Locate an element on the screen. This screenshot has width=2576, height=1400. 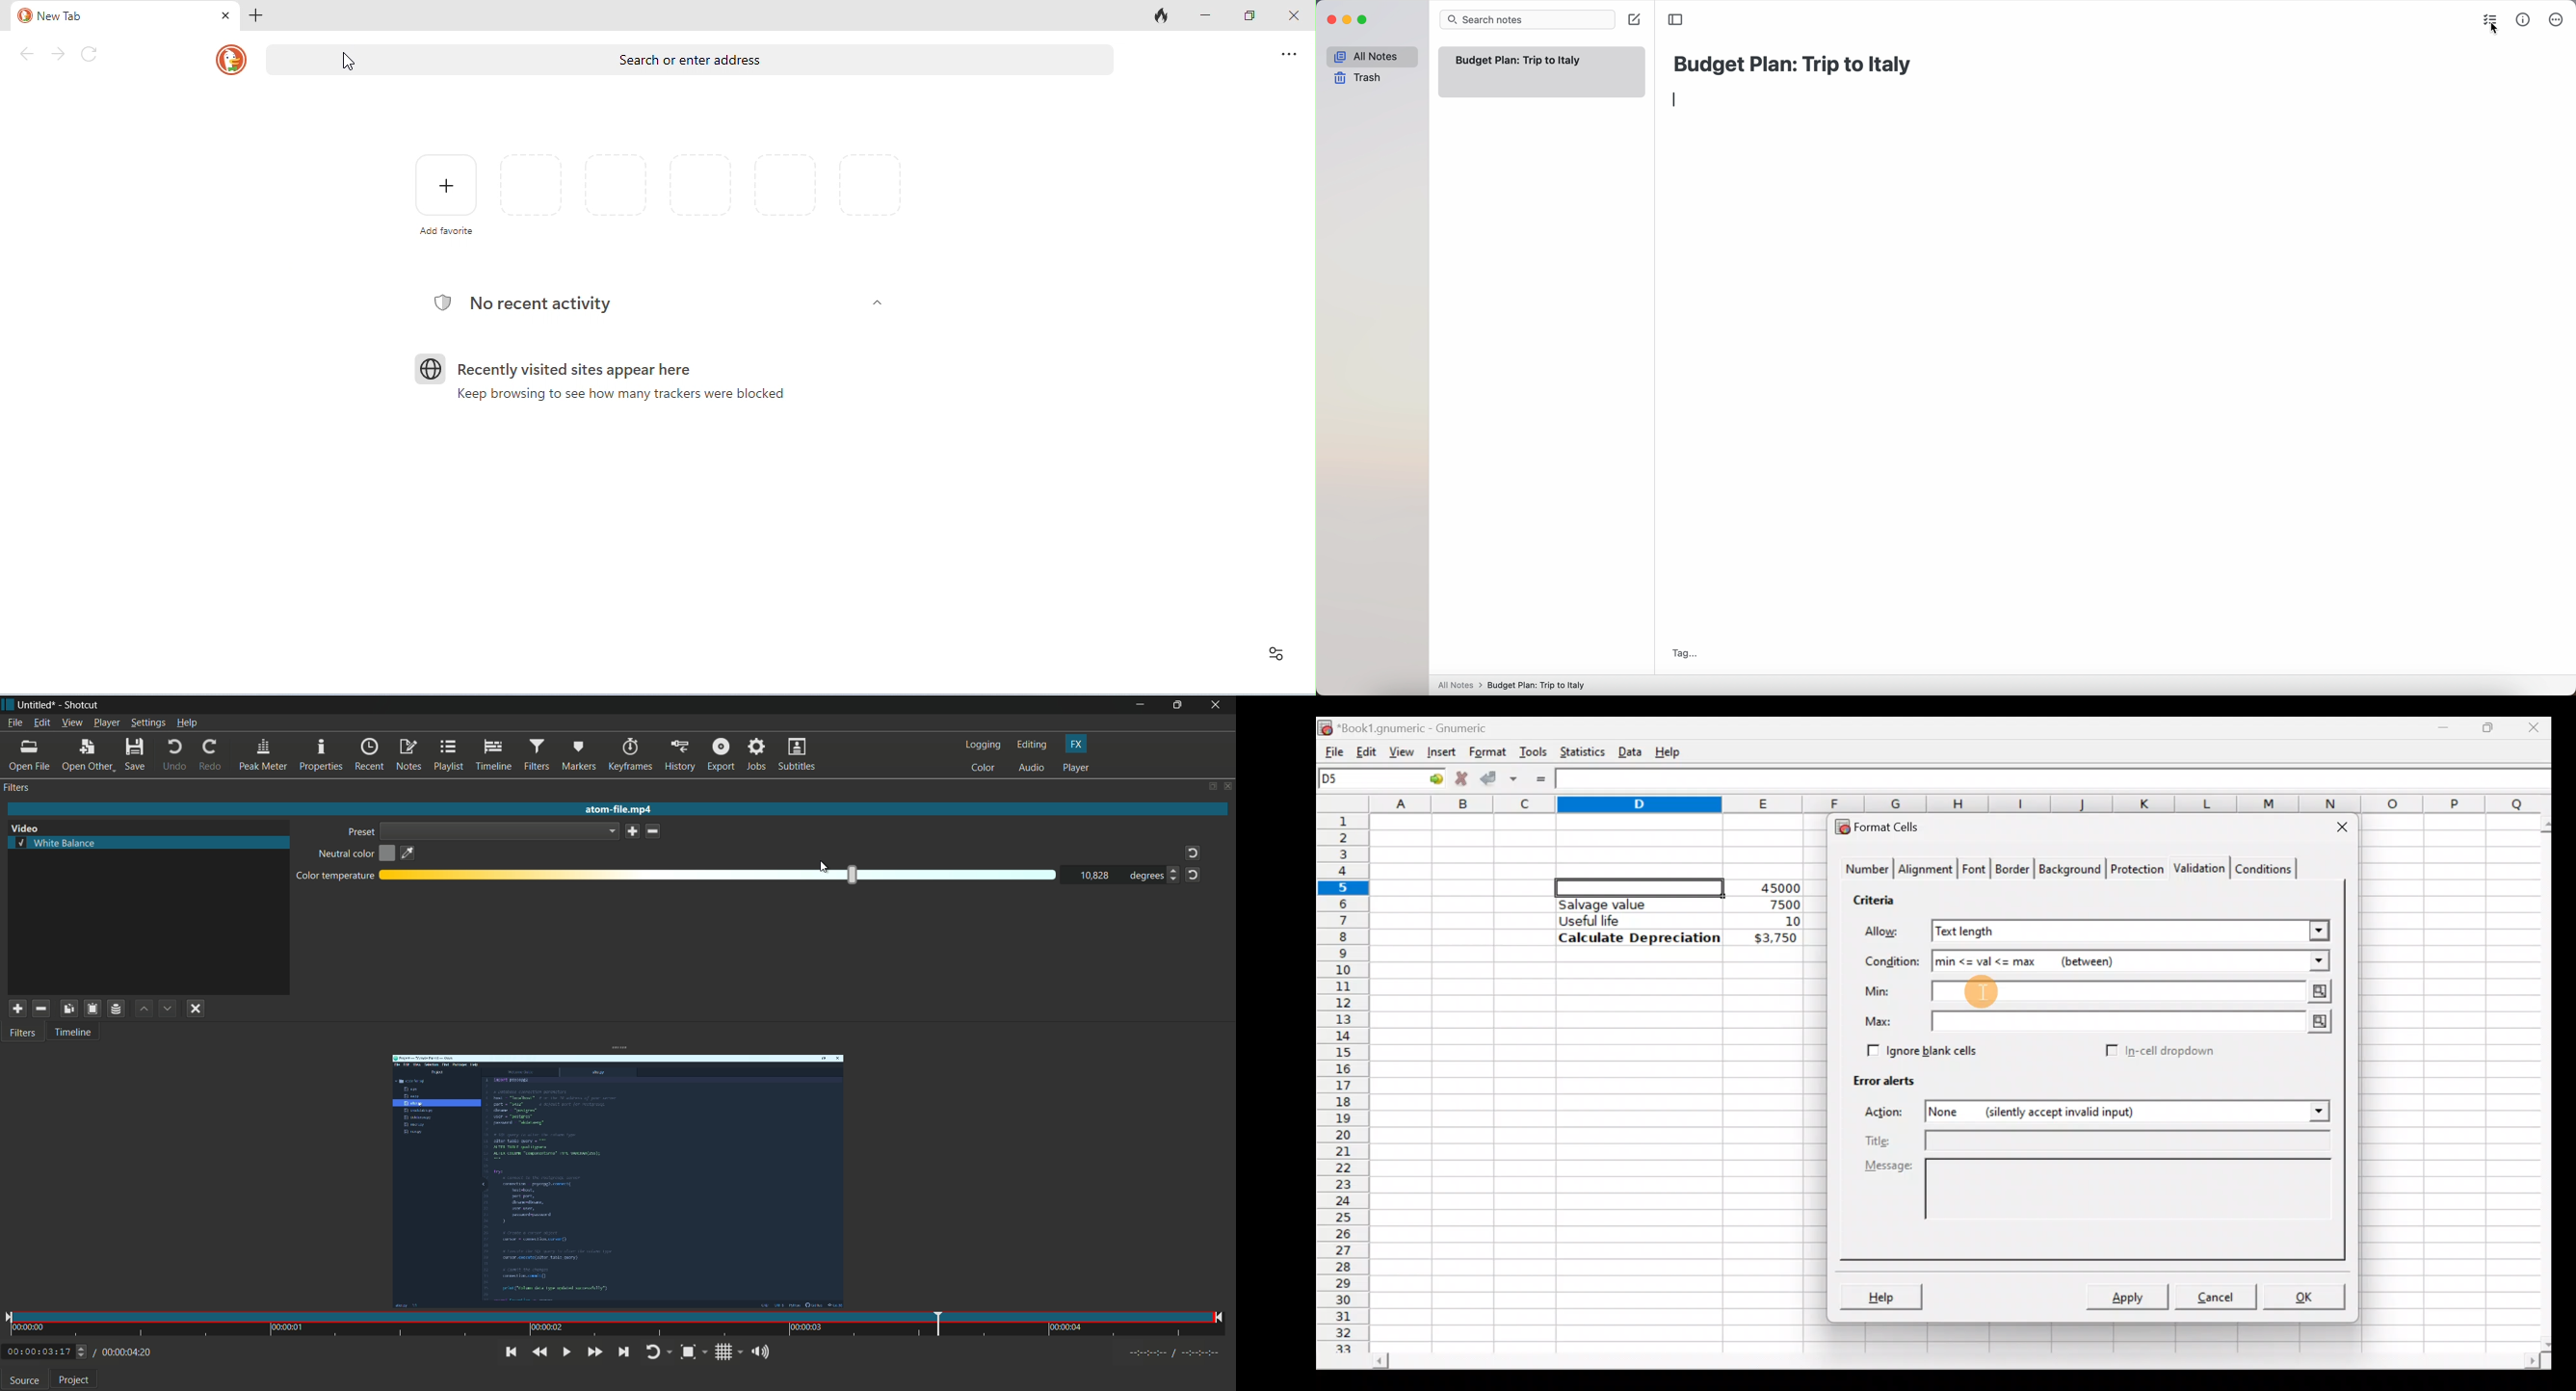
Help is located at coordinates (1670, 751).